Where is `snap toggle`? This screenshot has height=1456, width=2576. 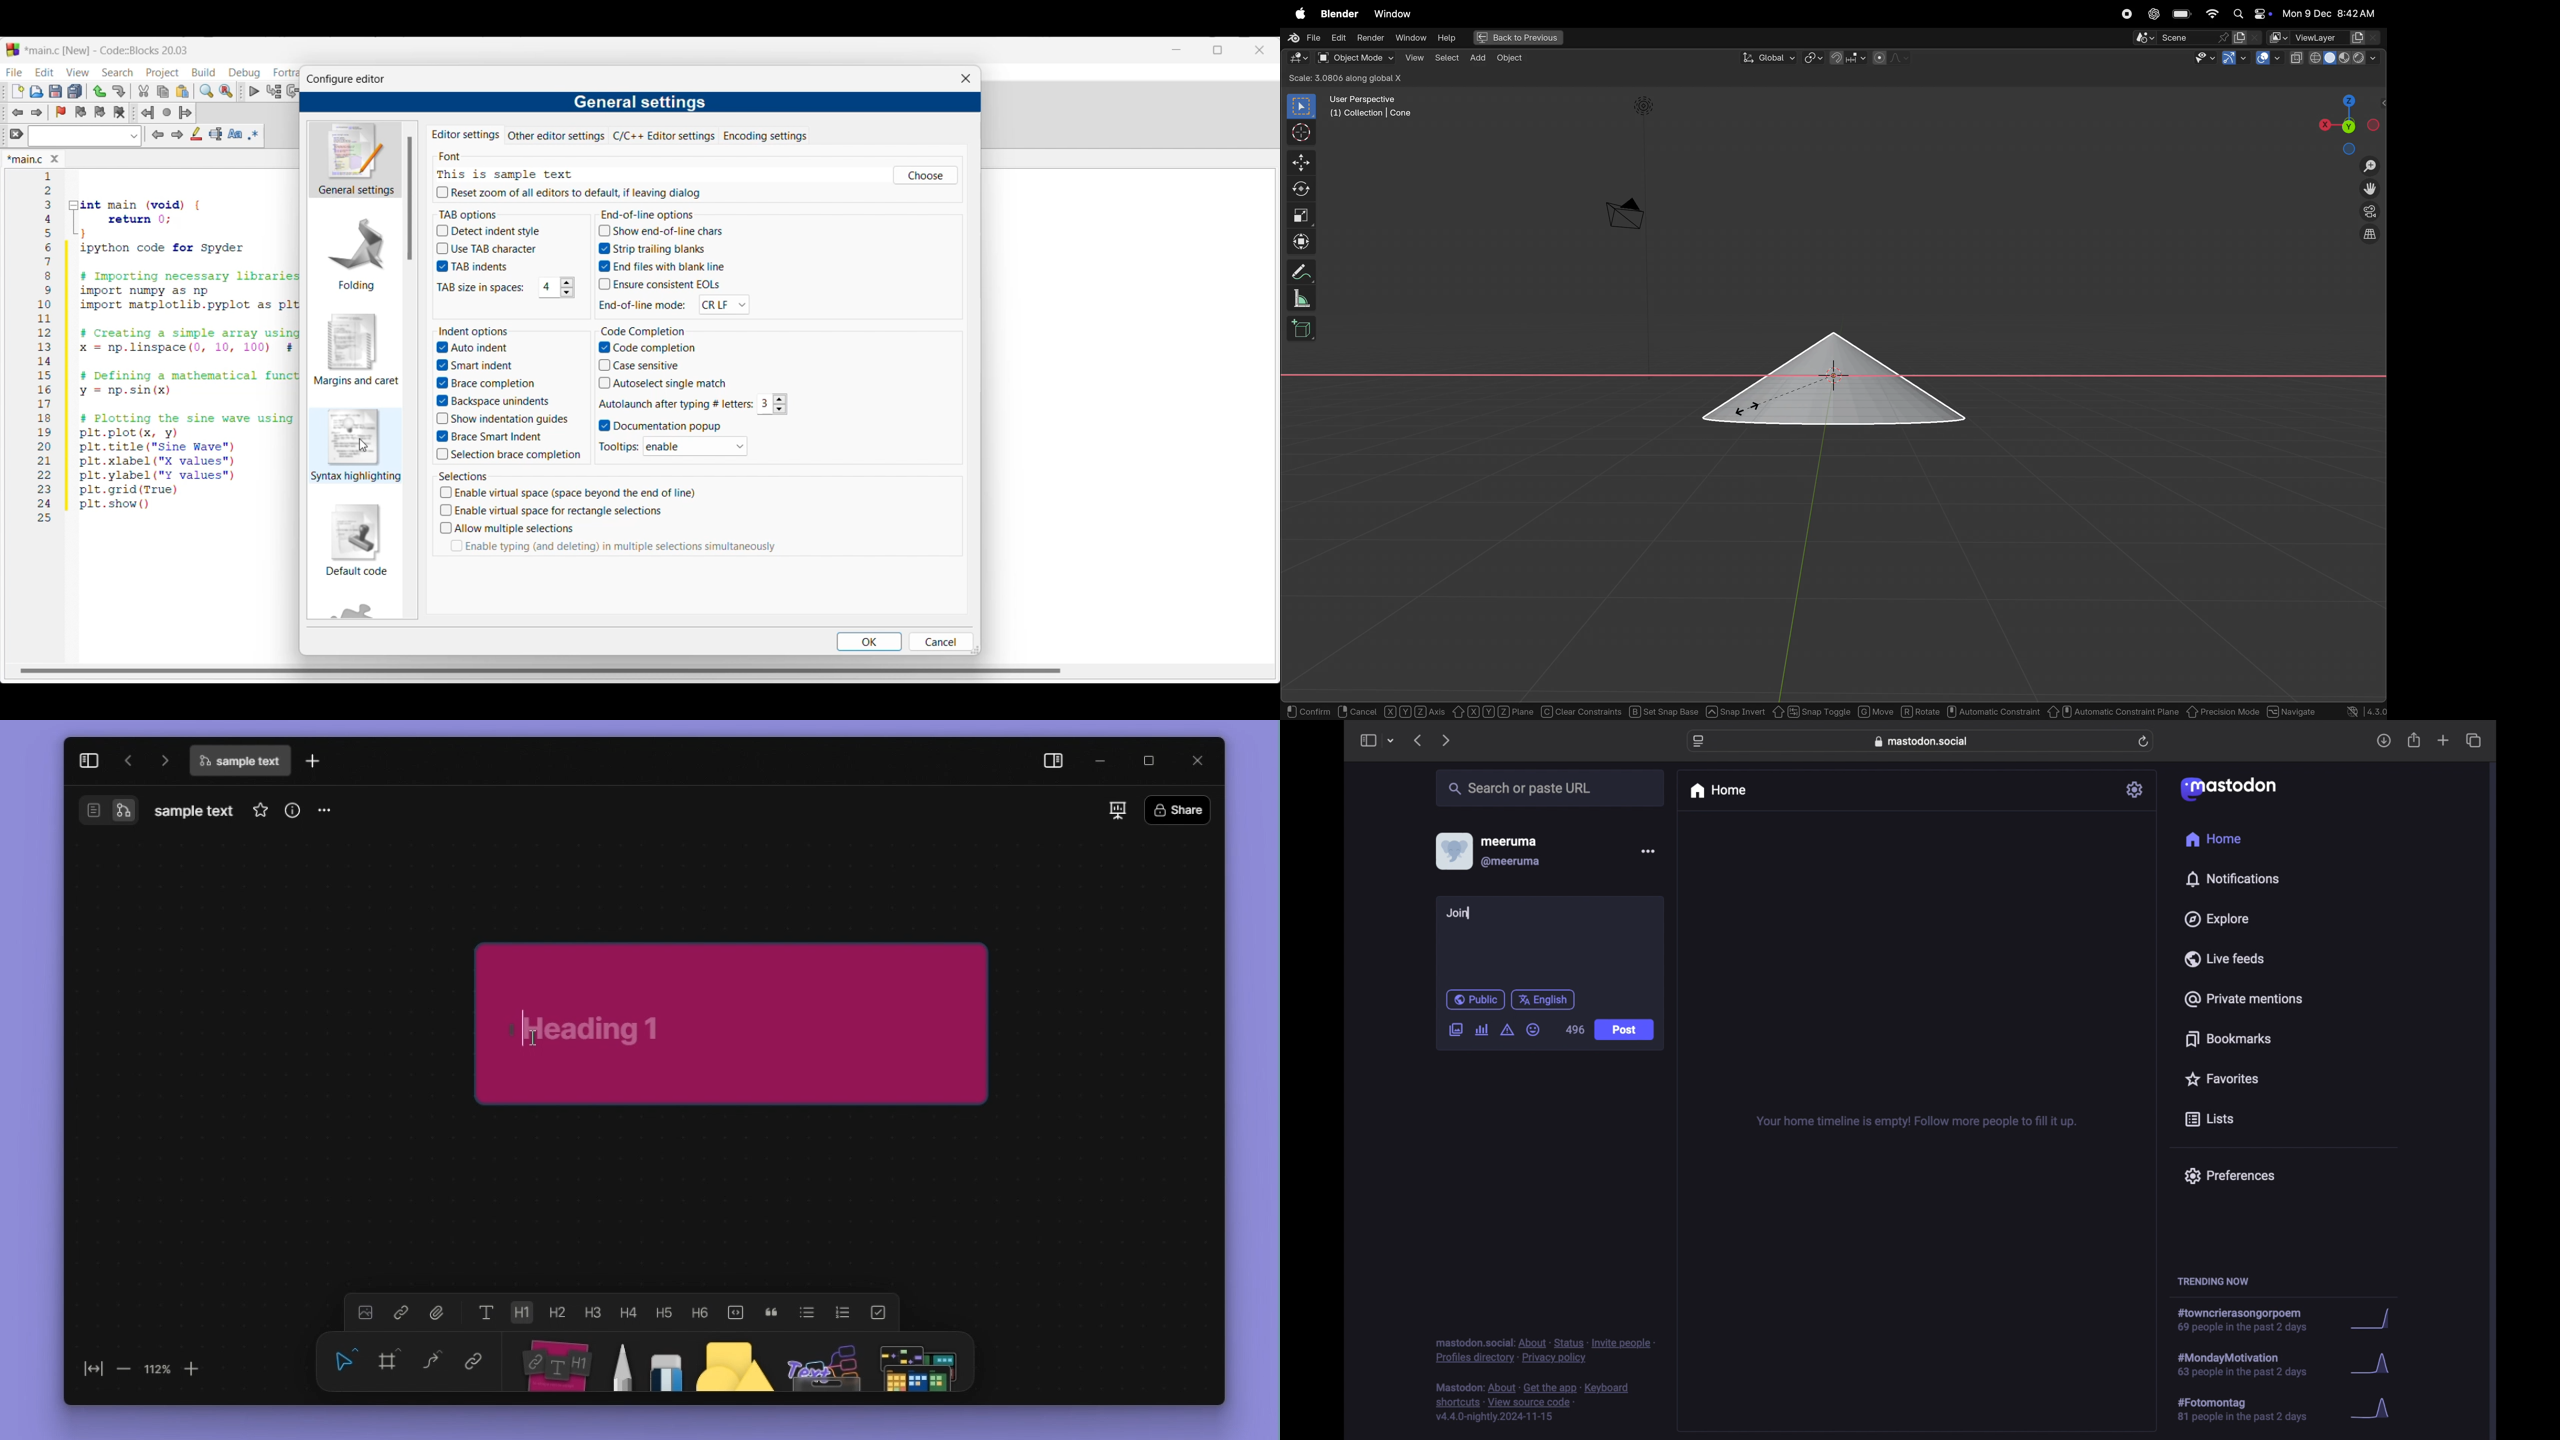
snap toggle is located at coordinates (1811, 710).